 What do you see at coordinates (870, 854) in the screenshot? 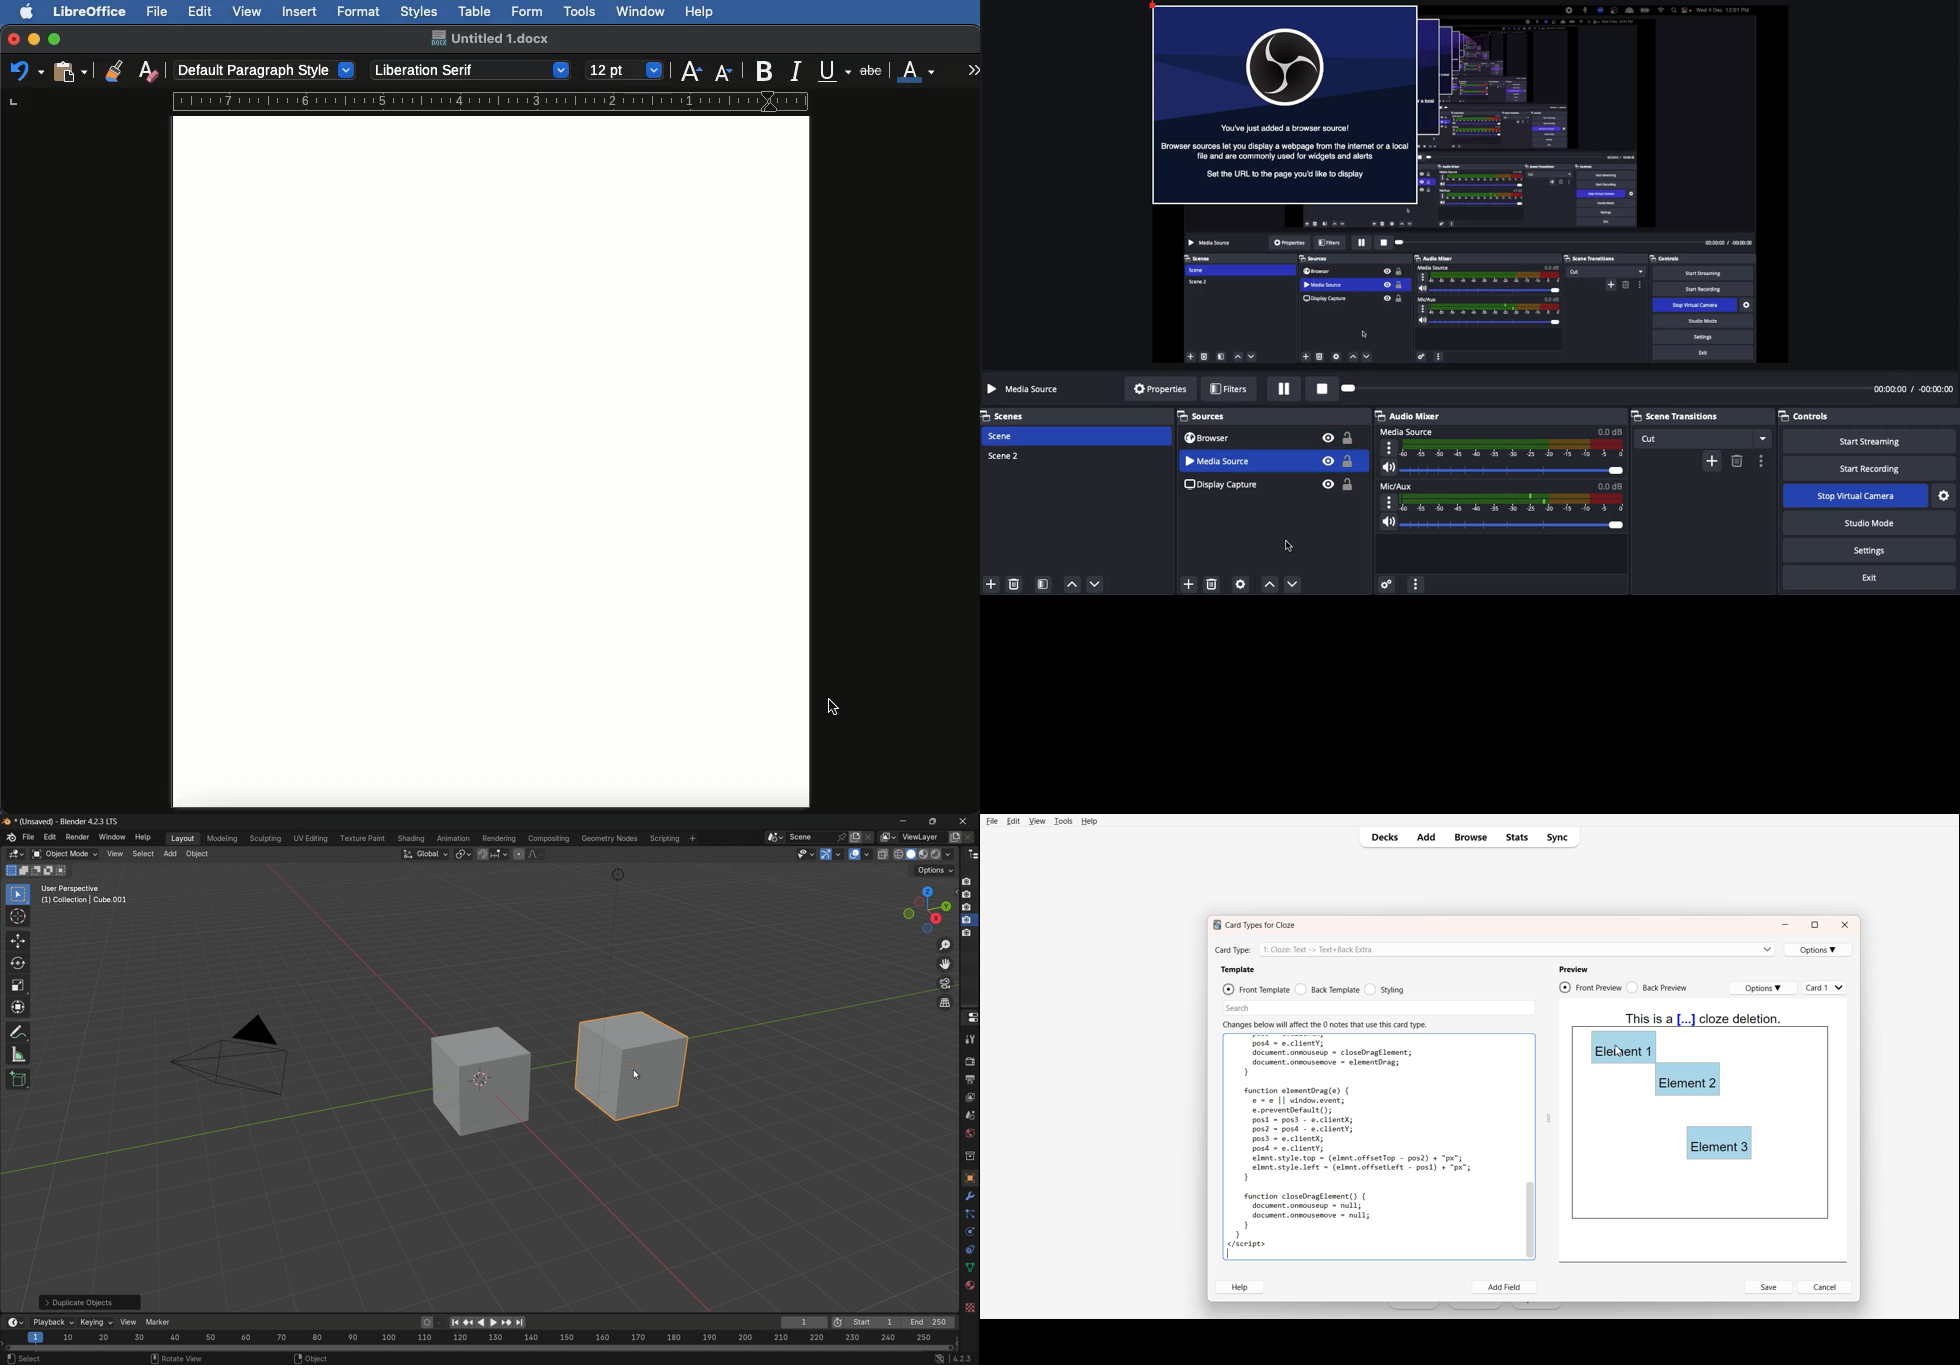
I see `overlay dropdown` at bounding box center [870, 854].